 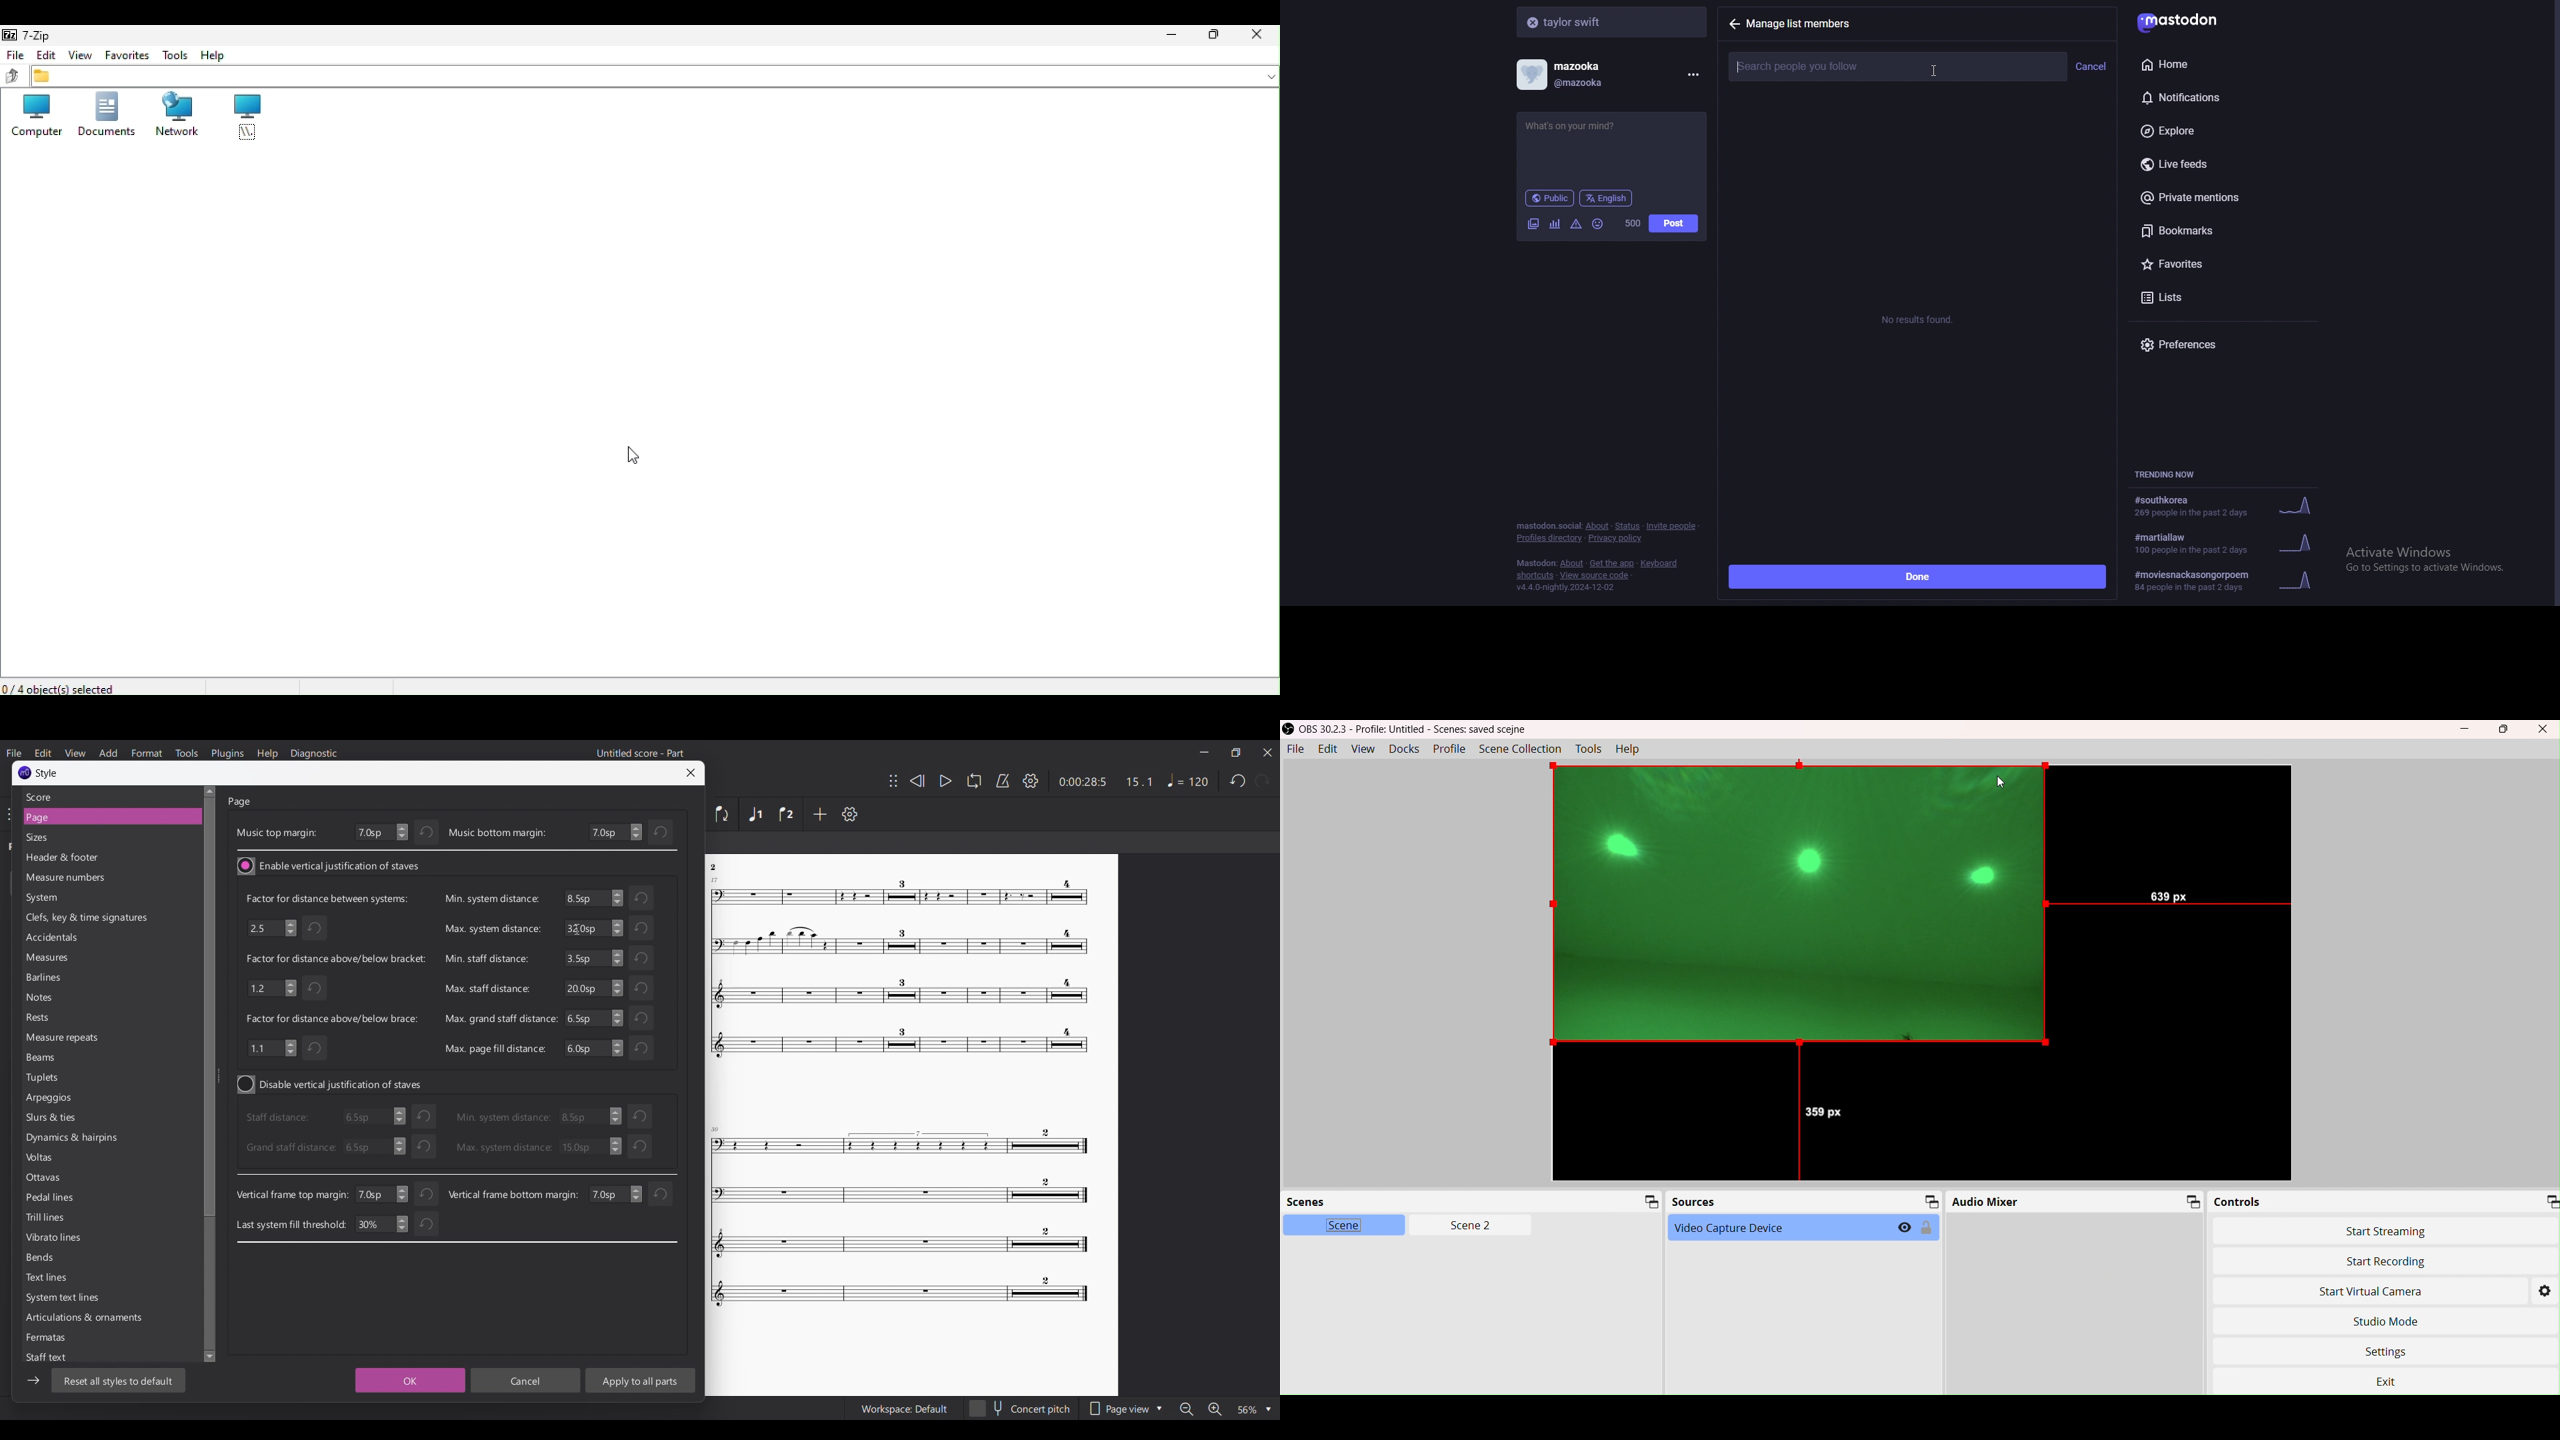 I want to click on Plugins menu, so click(x=227, y=753).